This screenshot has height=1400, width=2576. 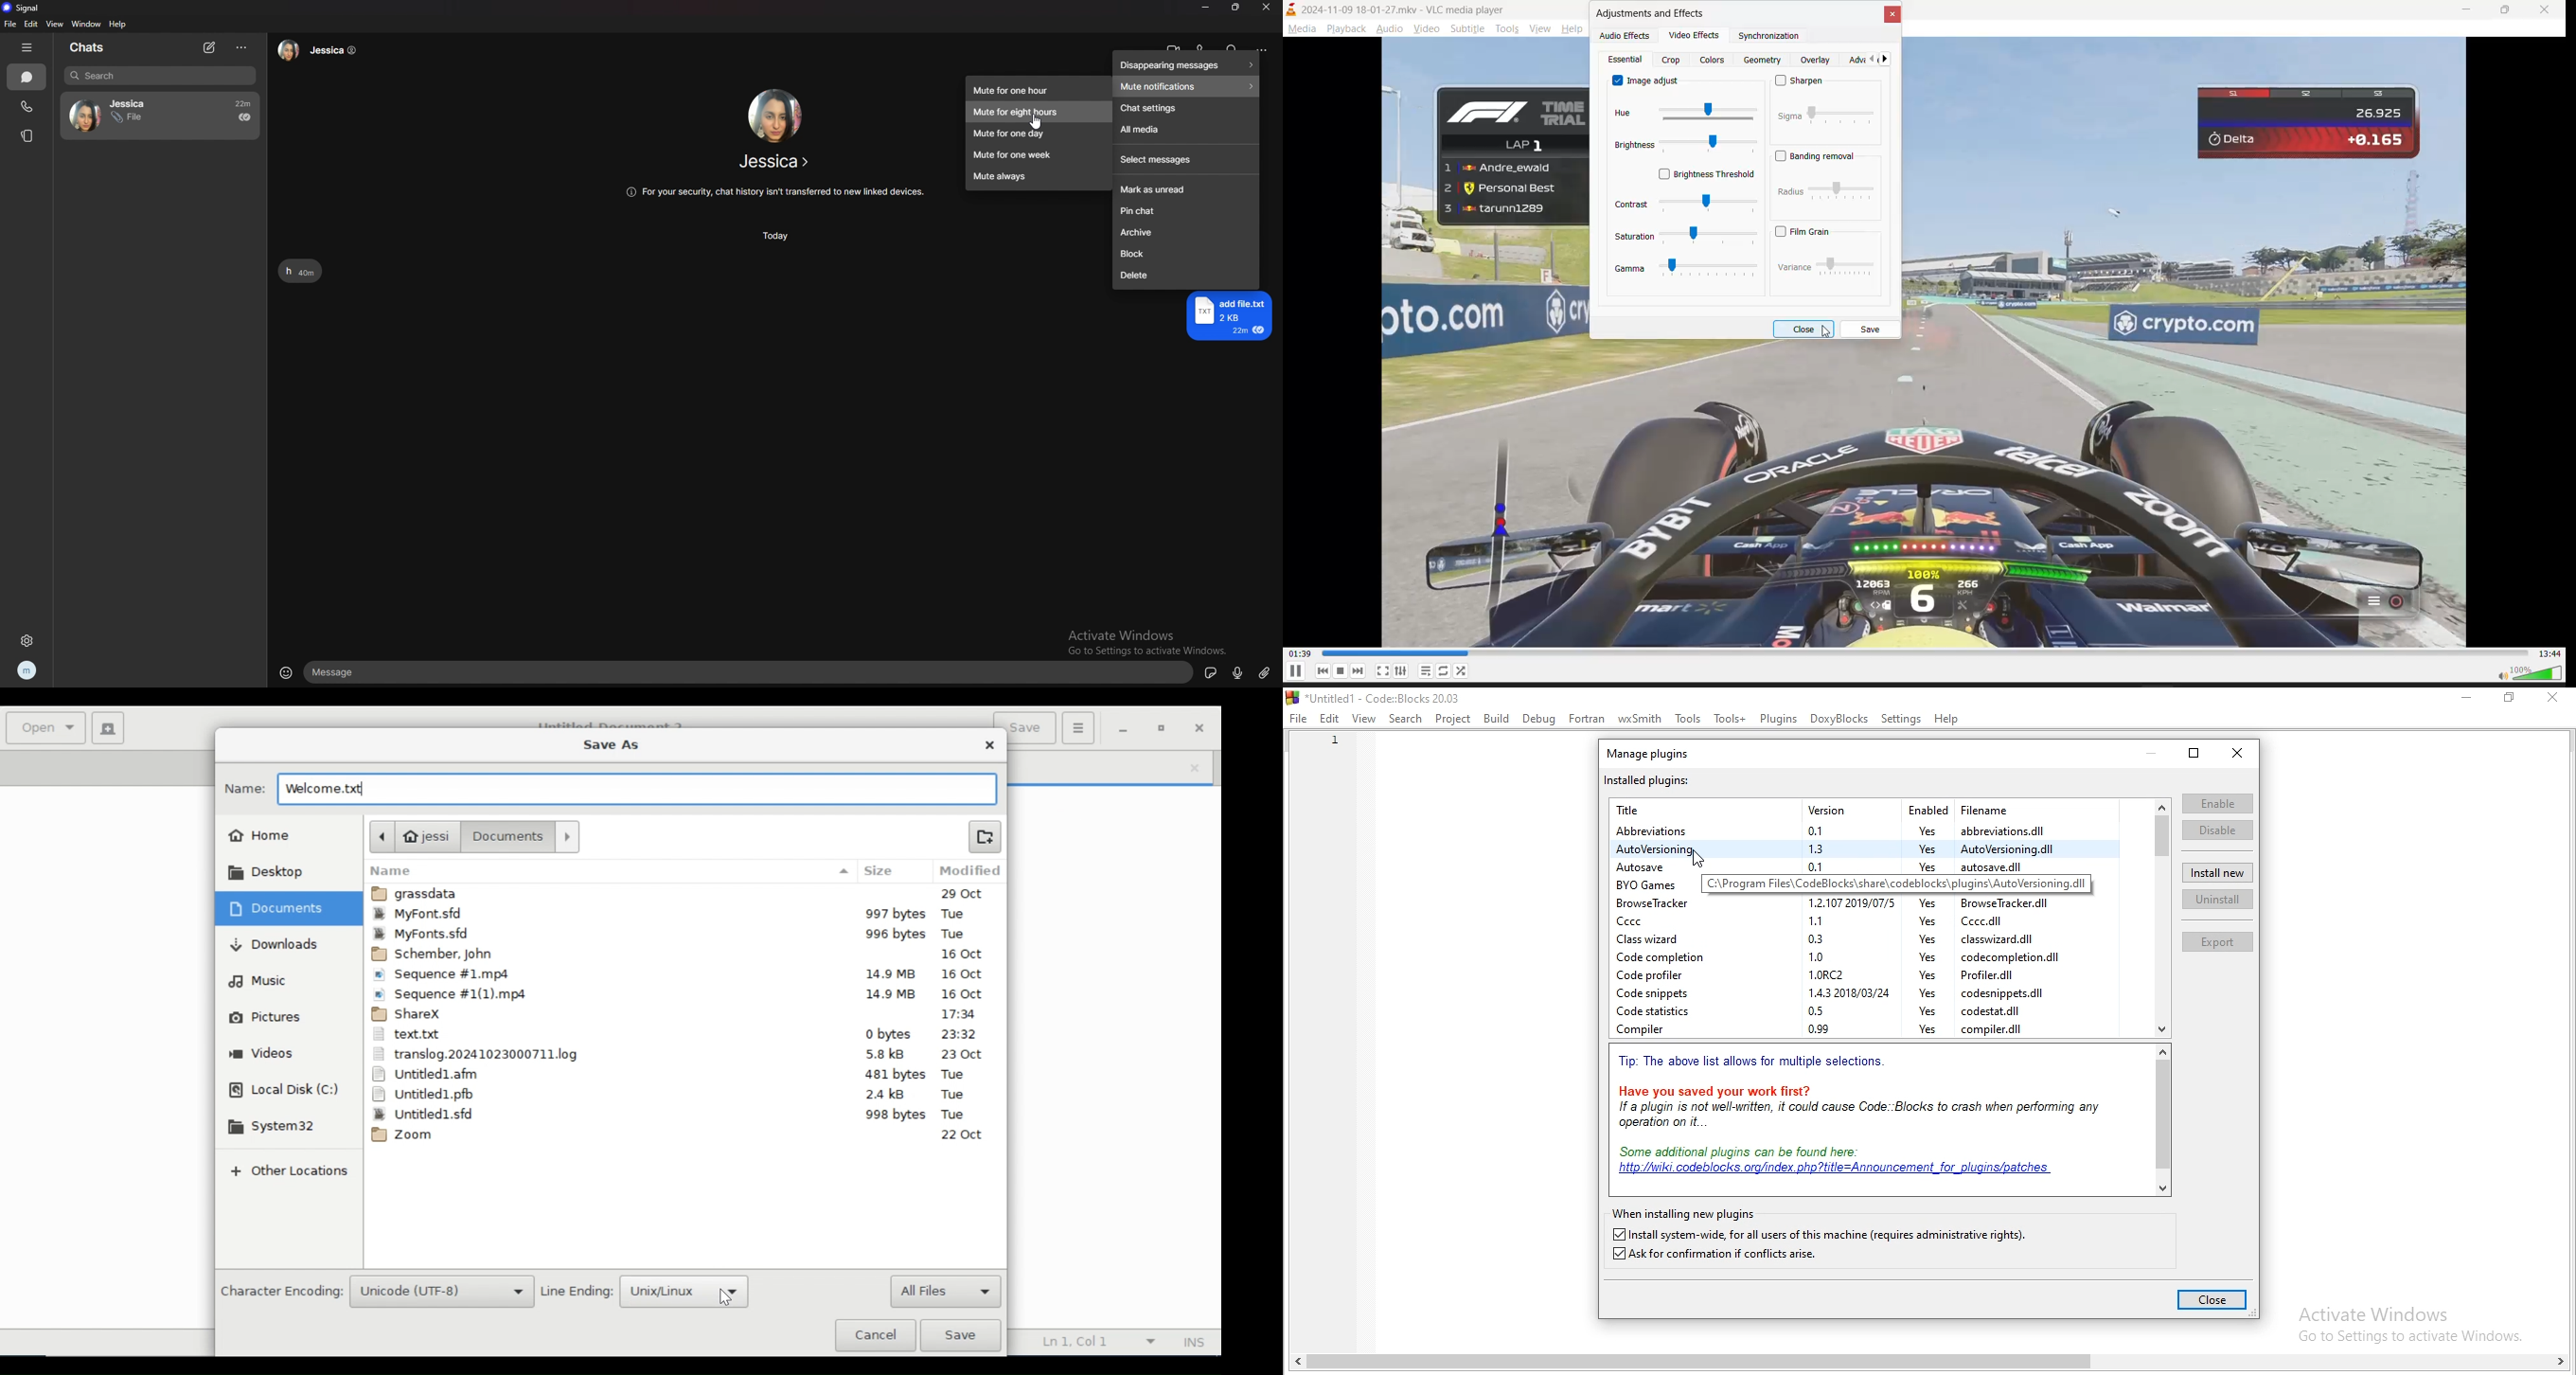 I want to click on close, so click(x=2557, y=699).